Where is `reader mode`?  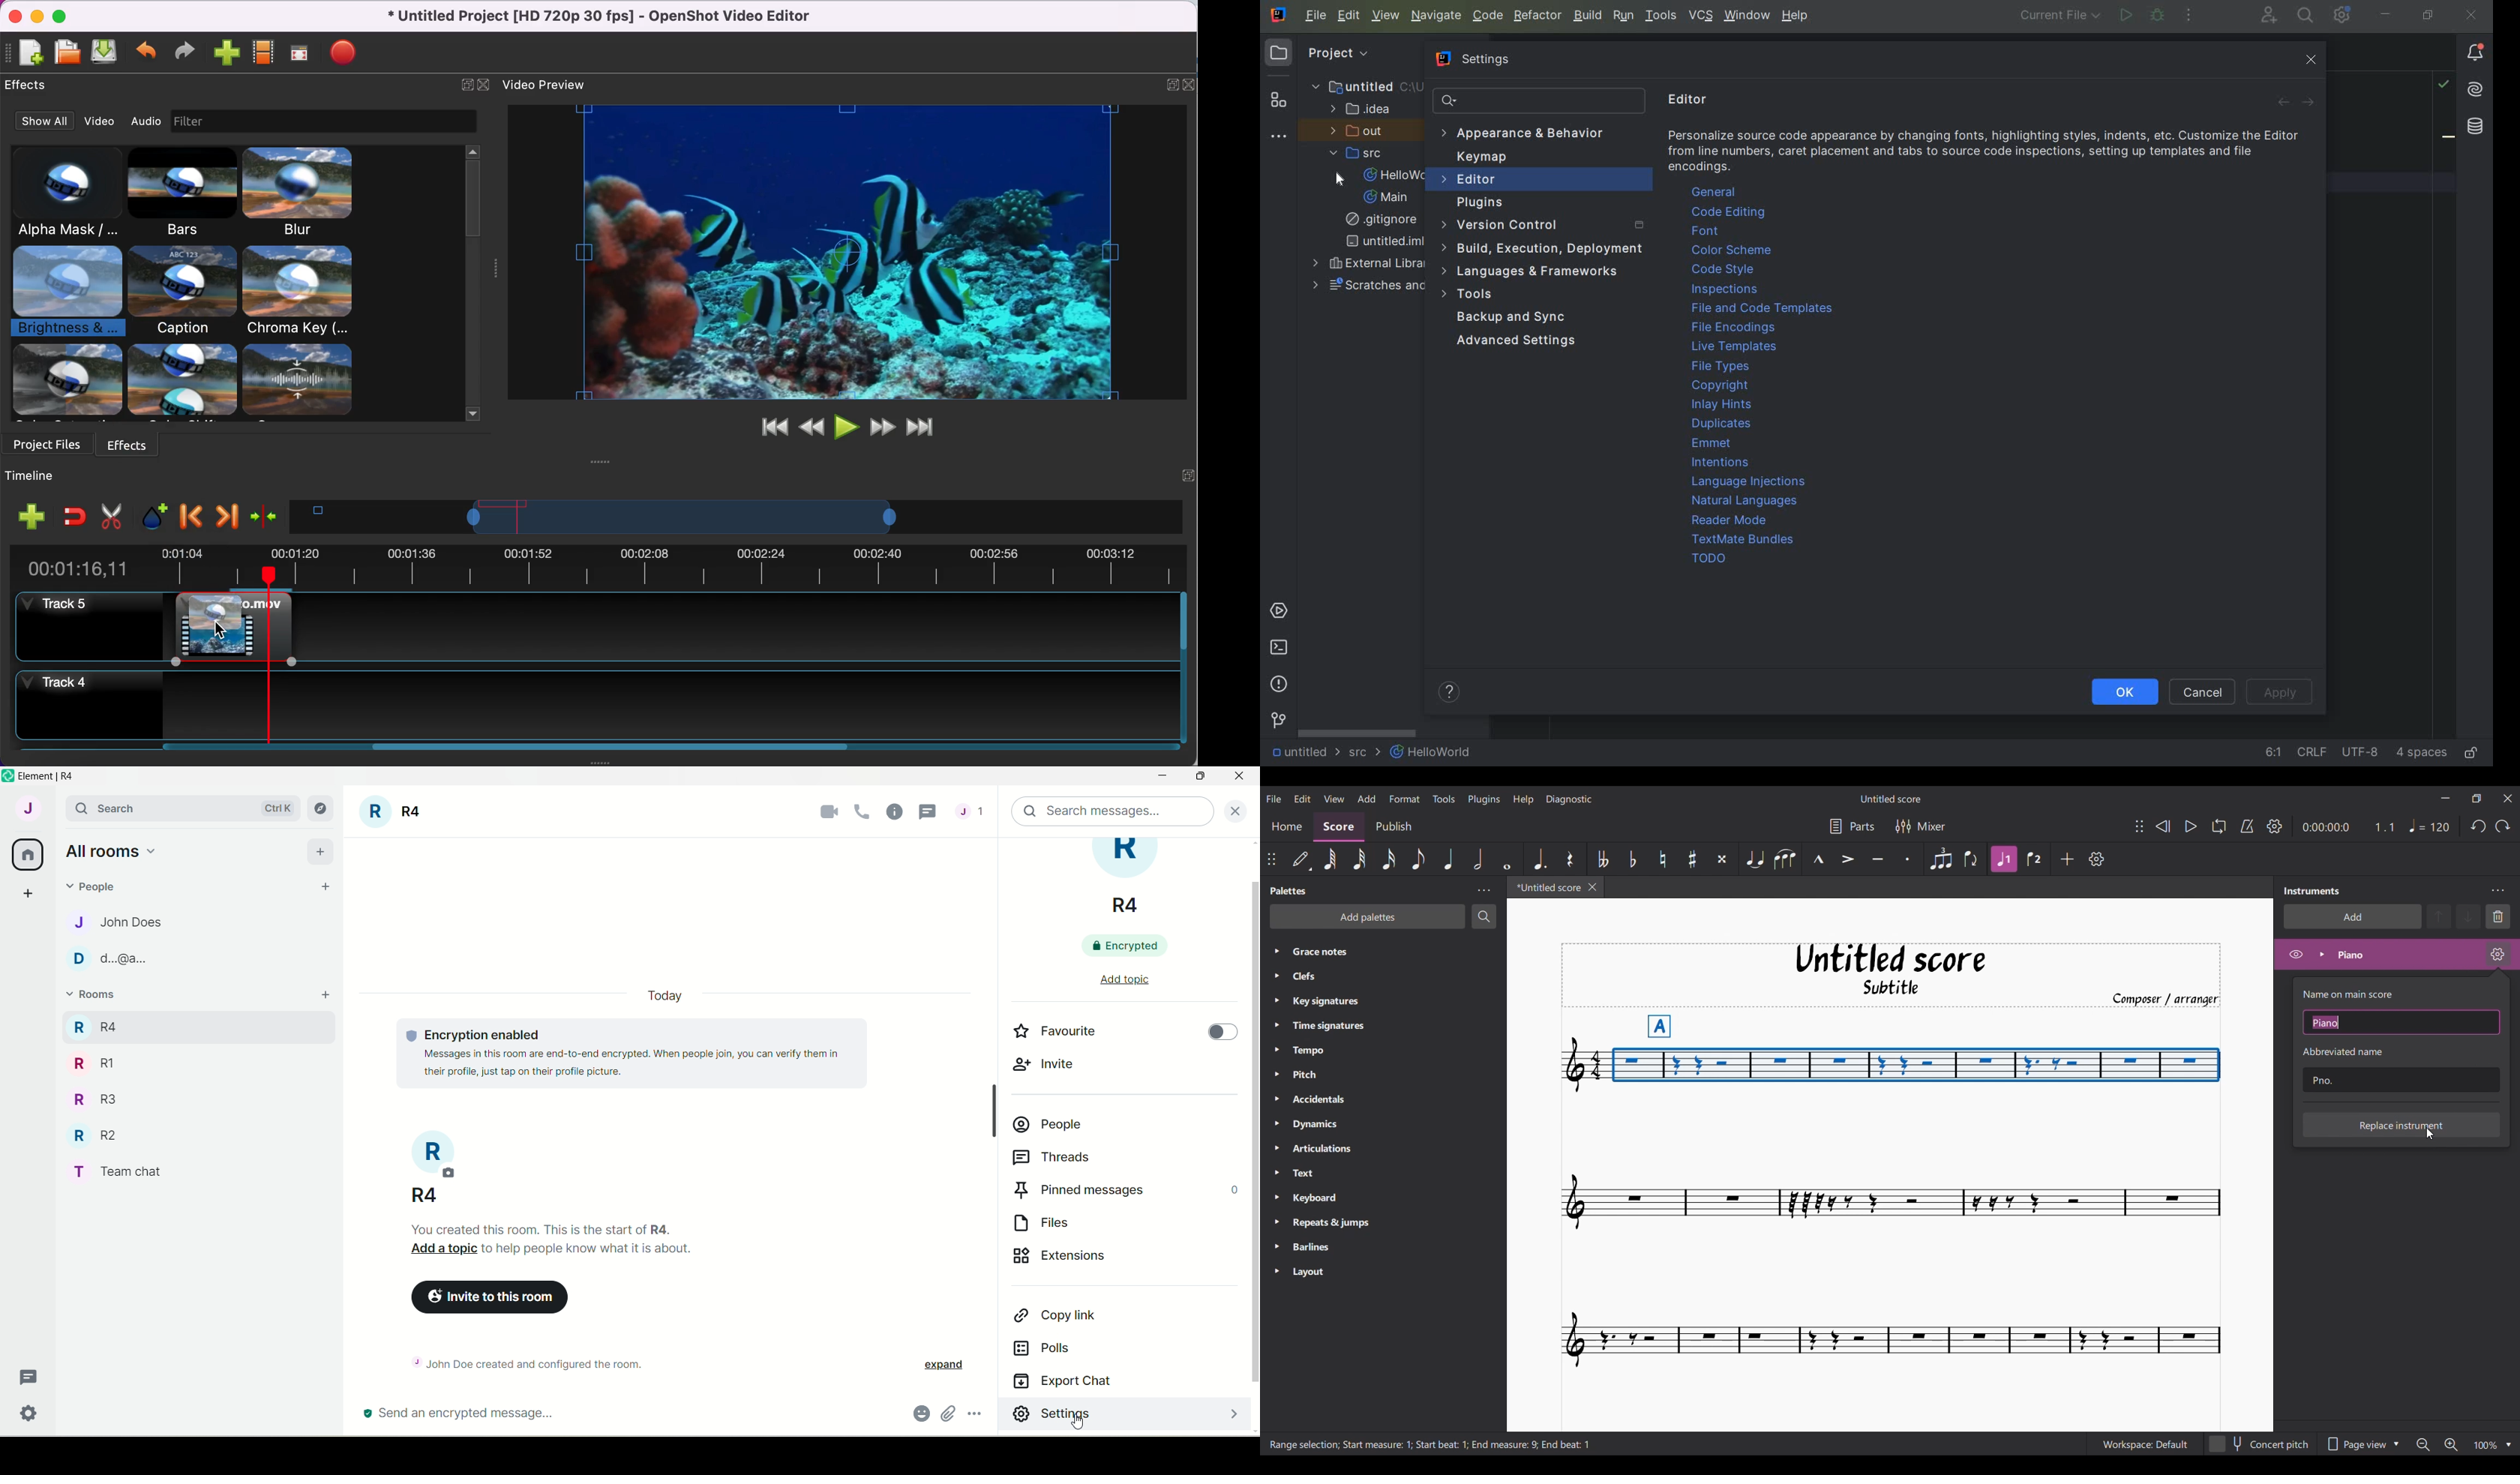
reader mode is located at coordinates (1732, 521).